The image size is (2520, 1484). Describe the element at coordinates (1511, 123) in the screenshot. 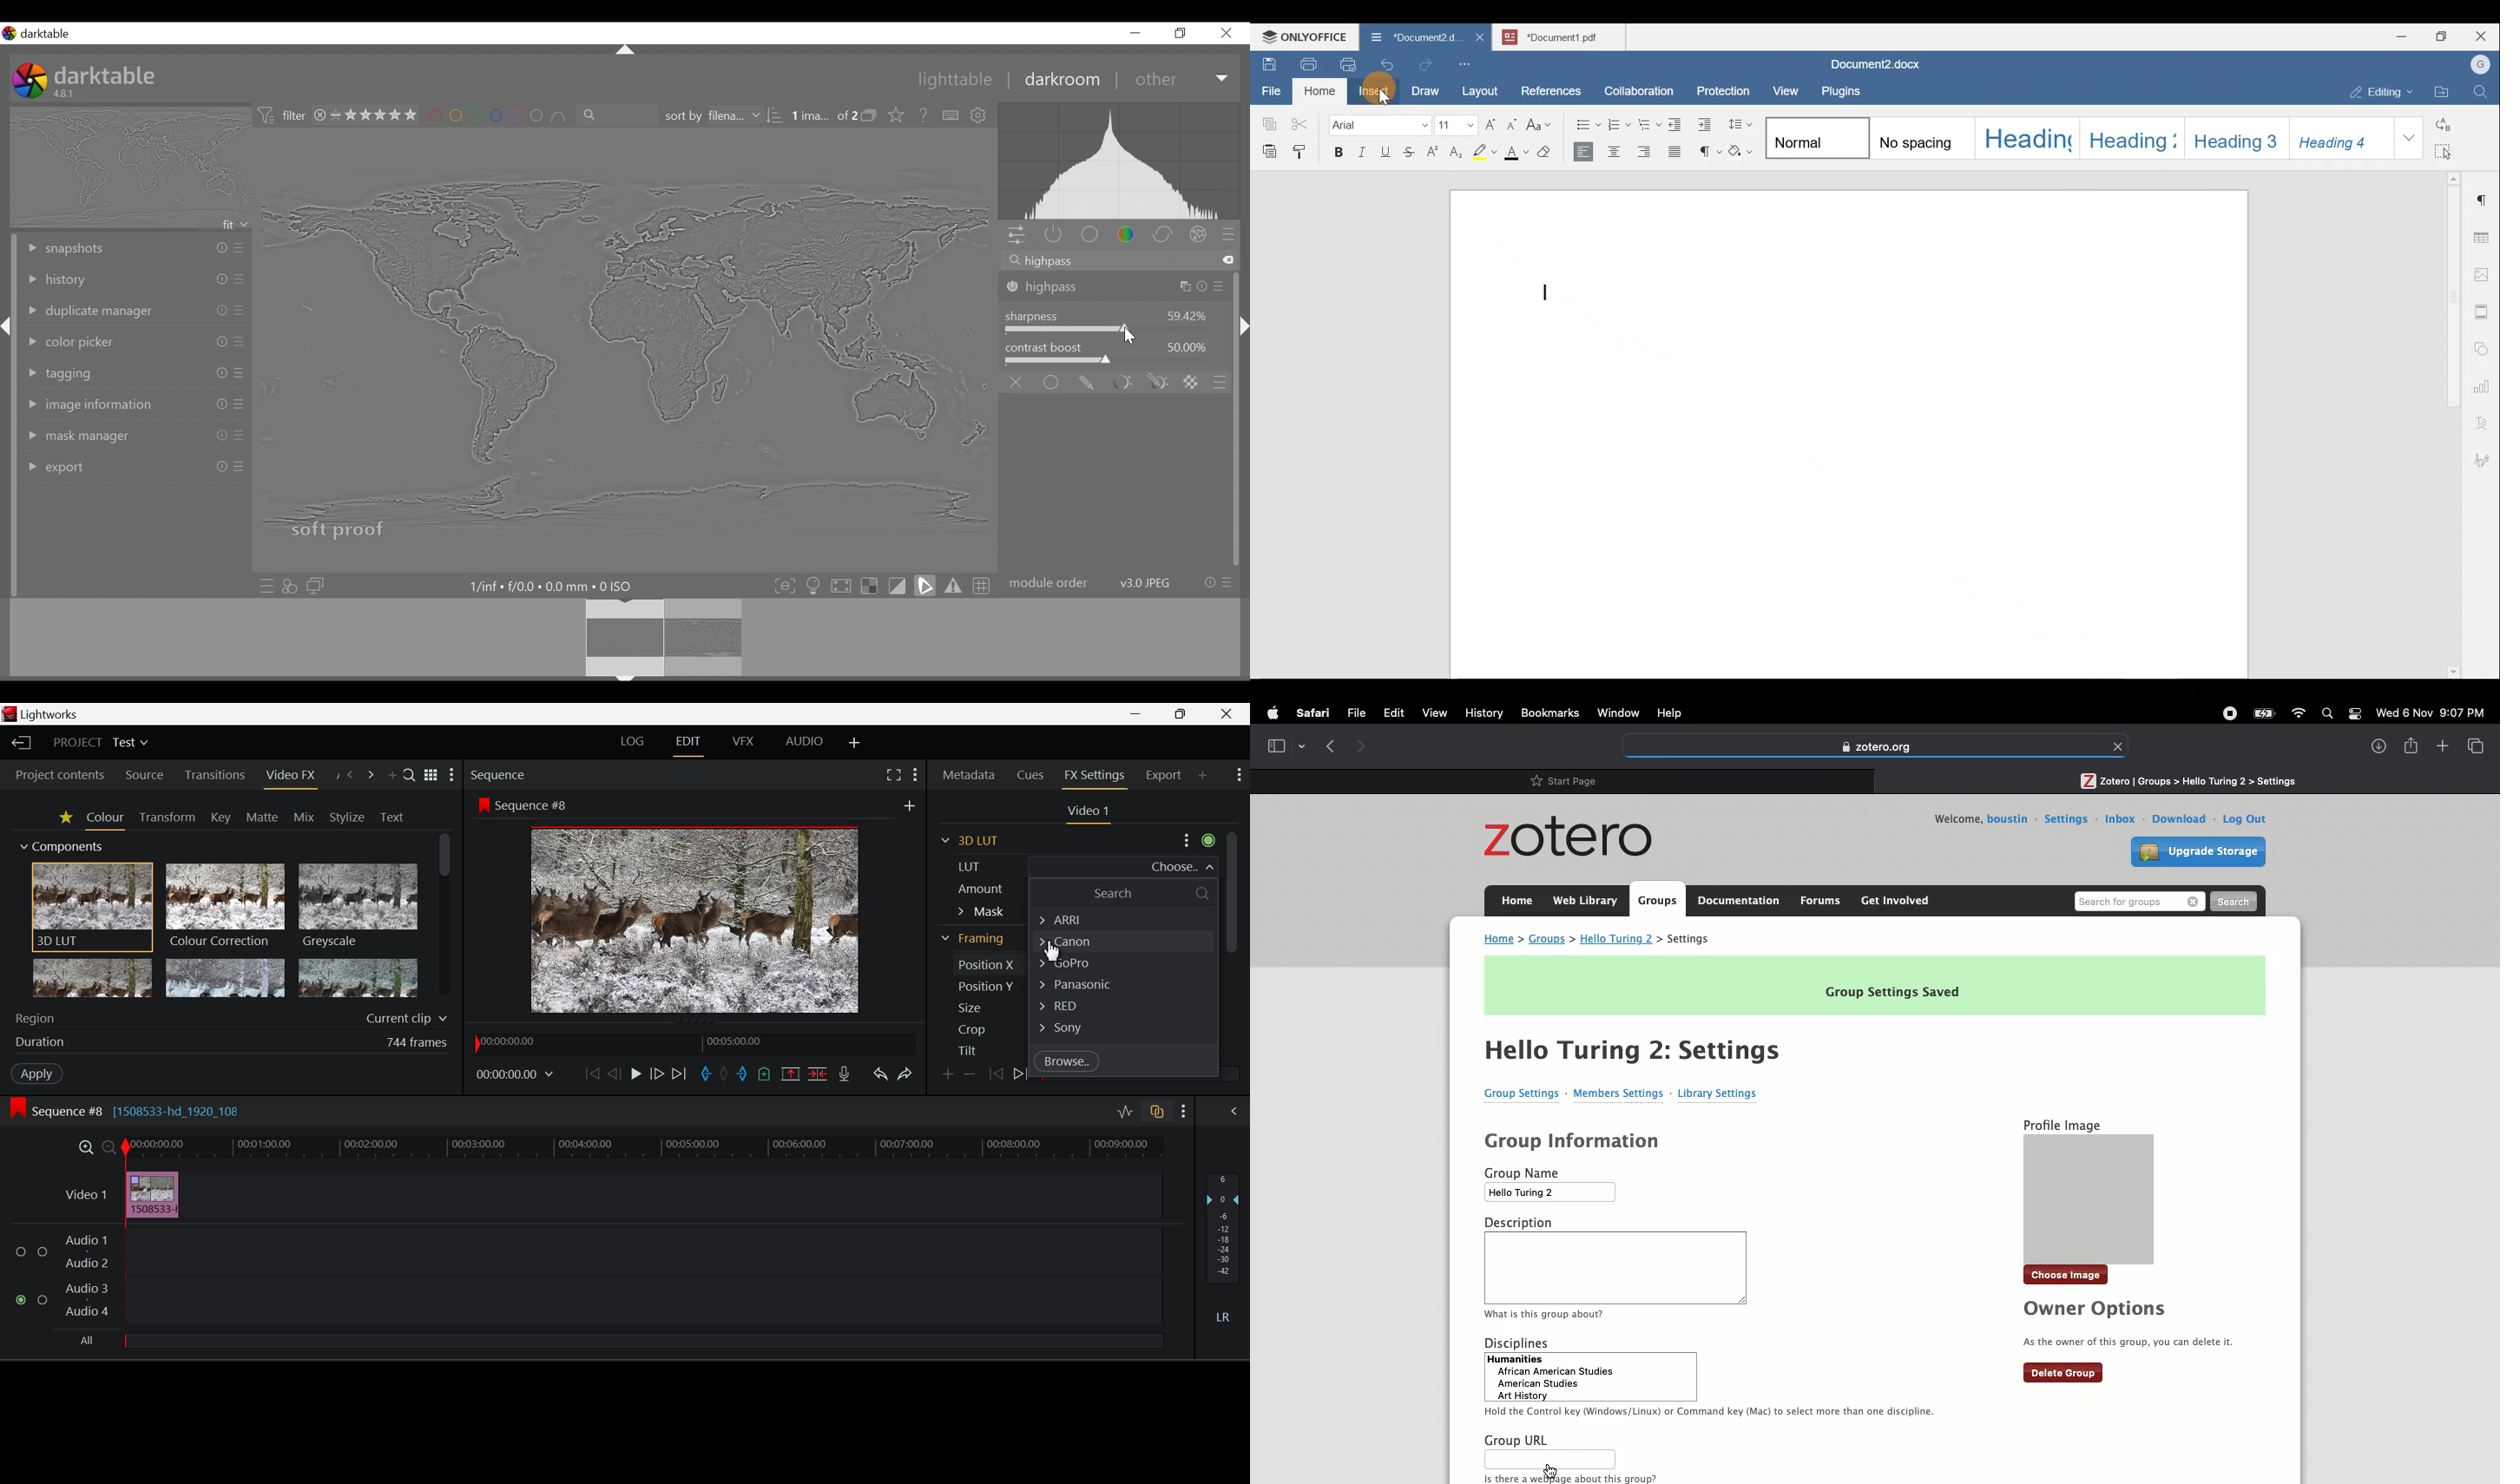

I see `Decrease font size` at that location.